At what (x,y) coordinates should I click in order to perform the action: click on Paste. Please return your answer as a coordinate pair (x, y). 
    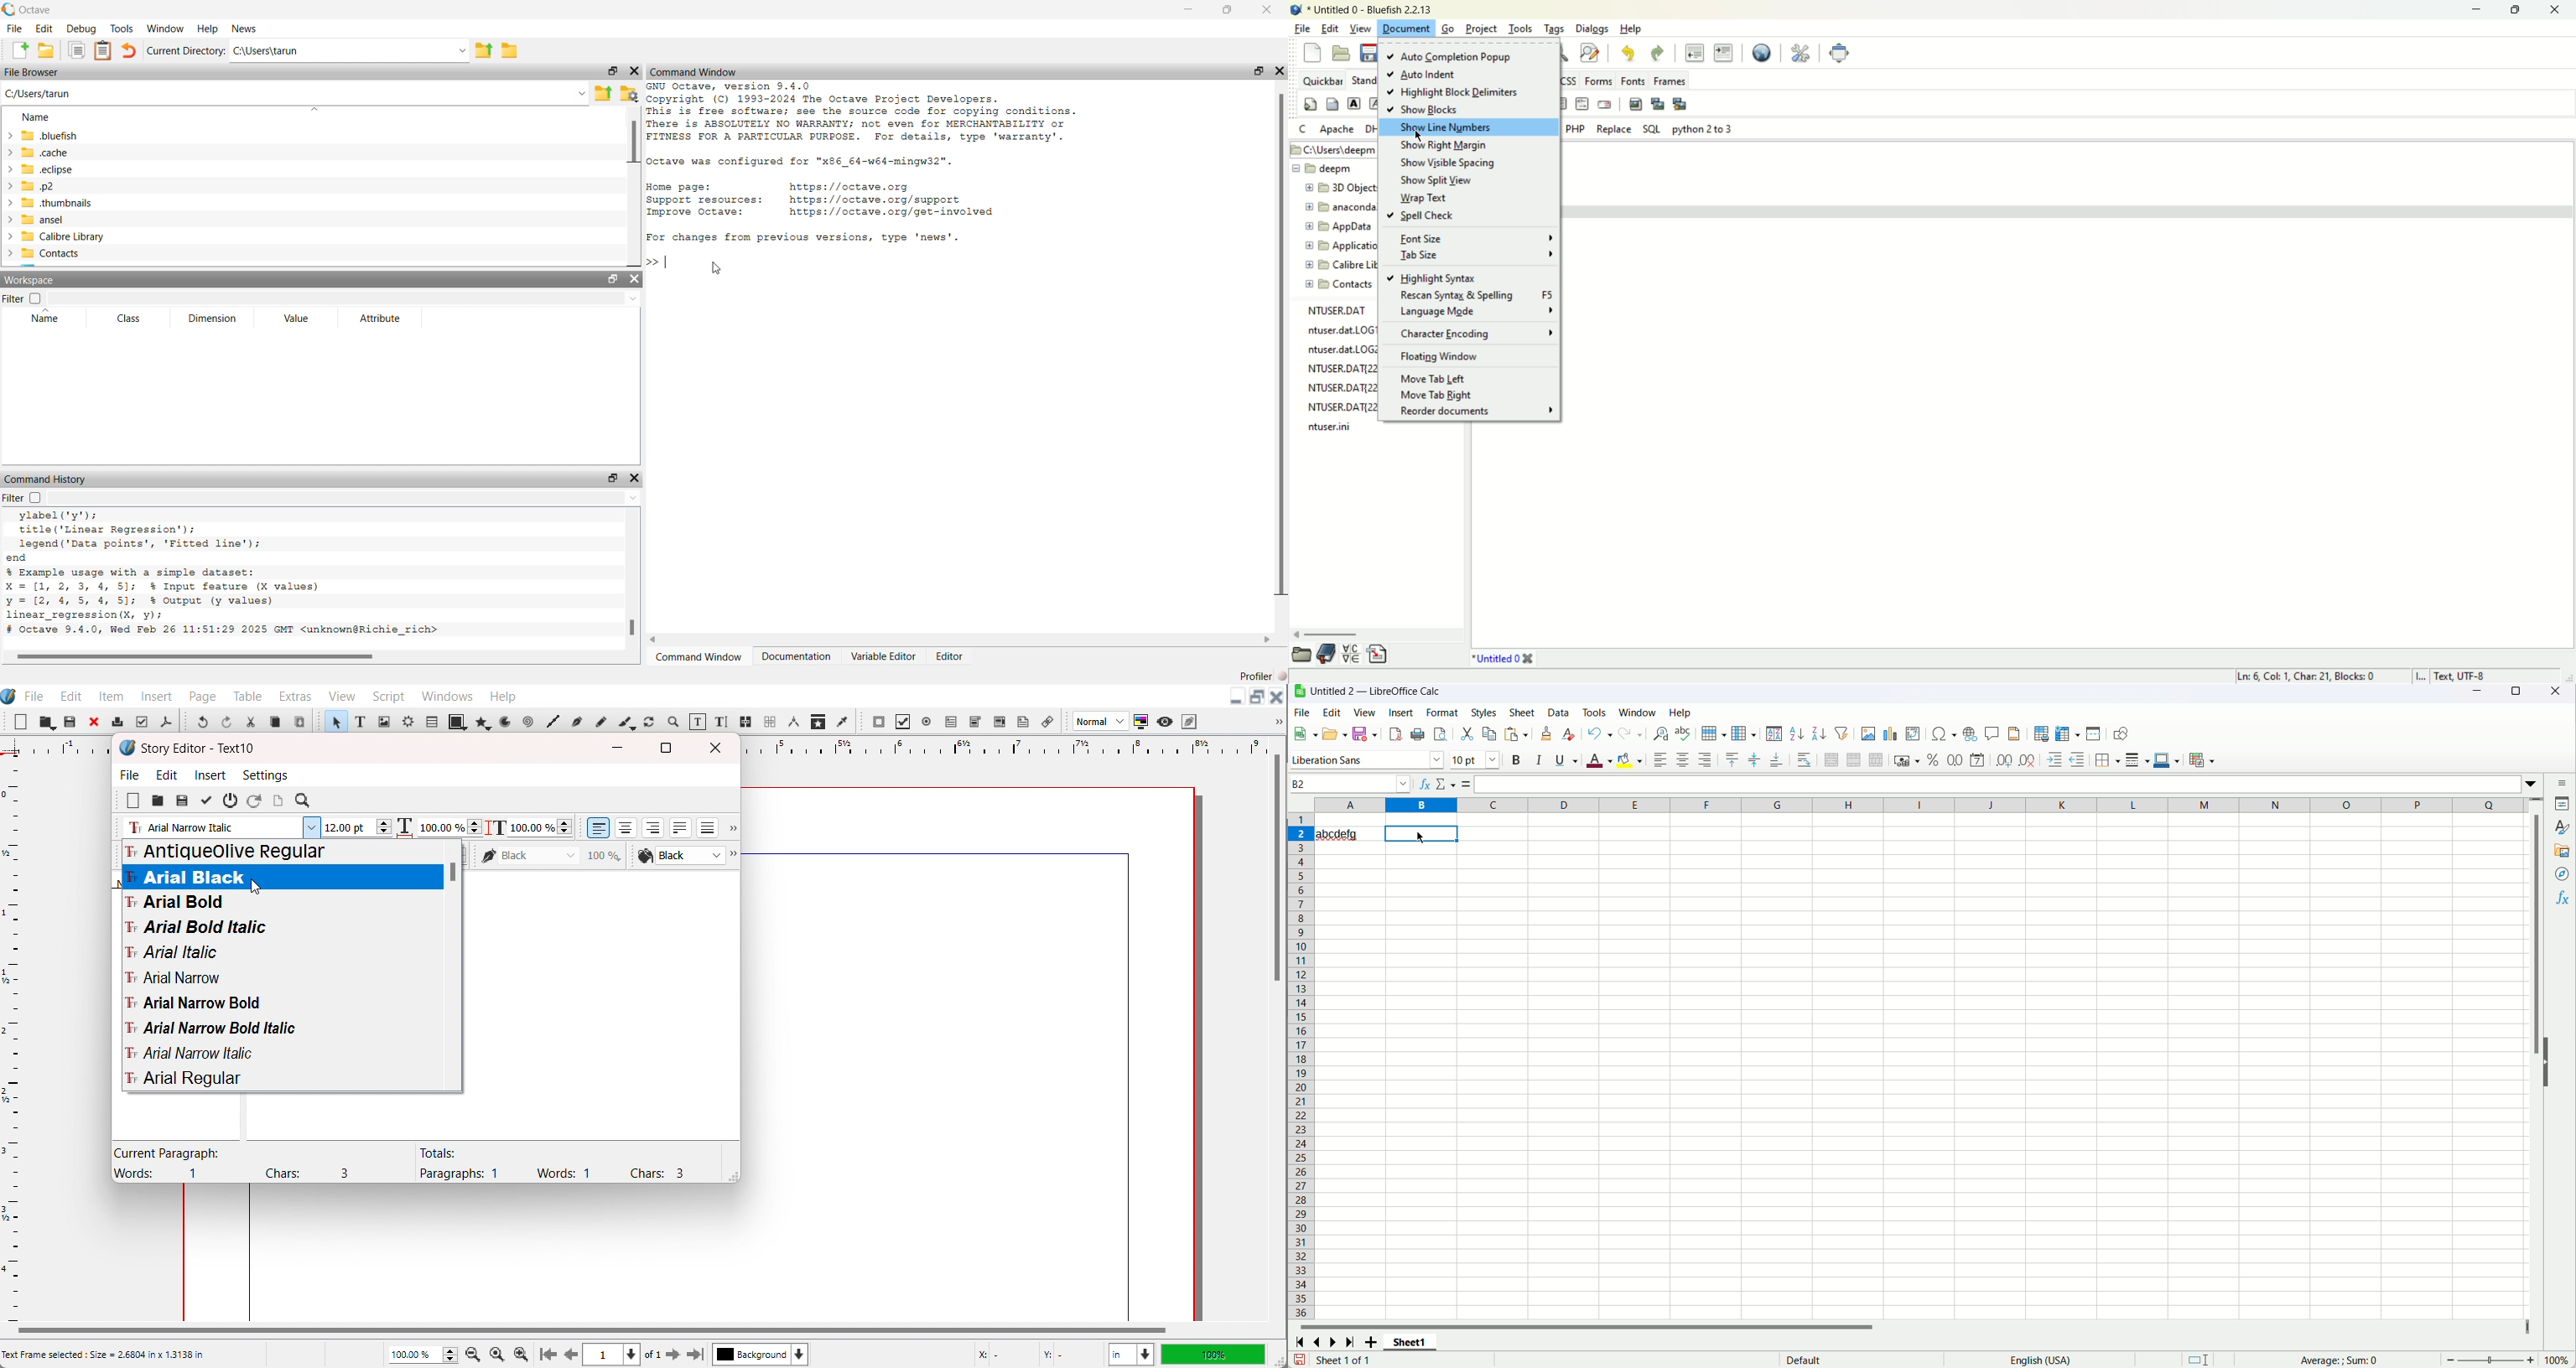
    Looking at the image, I should click on (299, 721).